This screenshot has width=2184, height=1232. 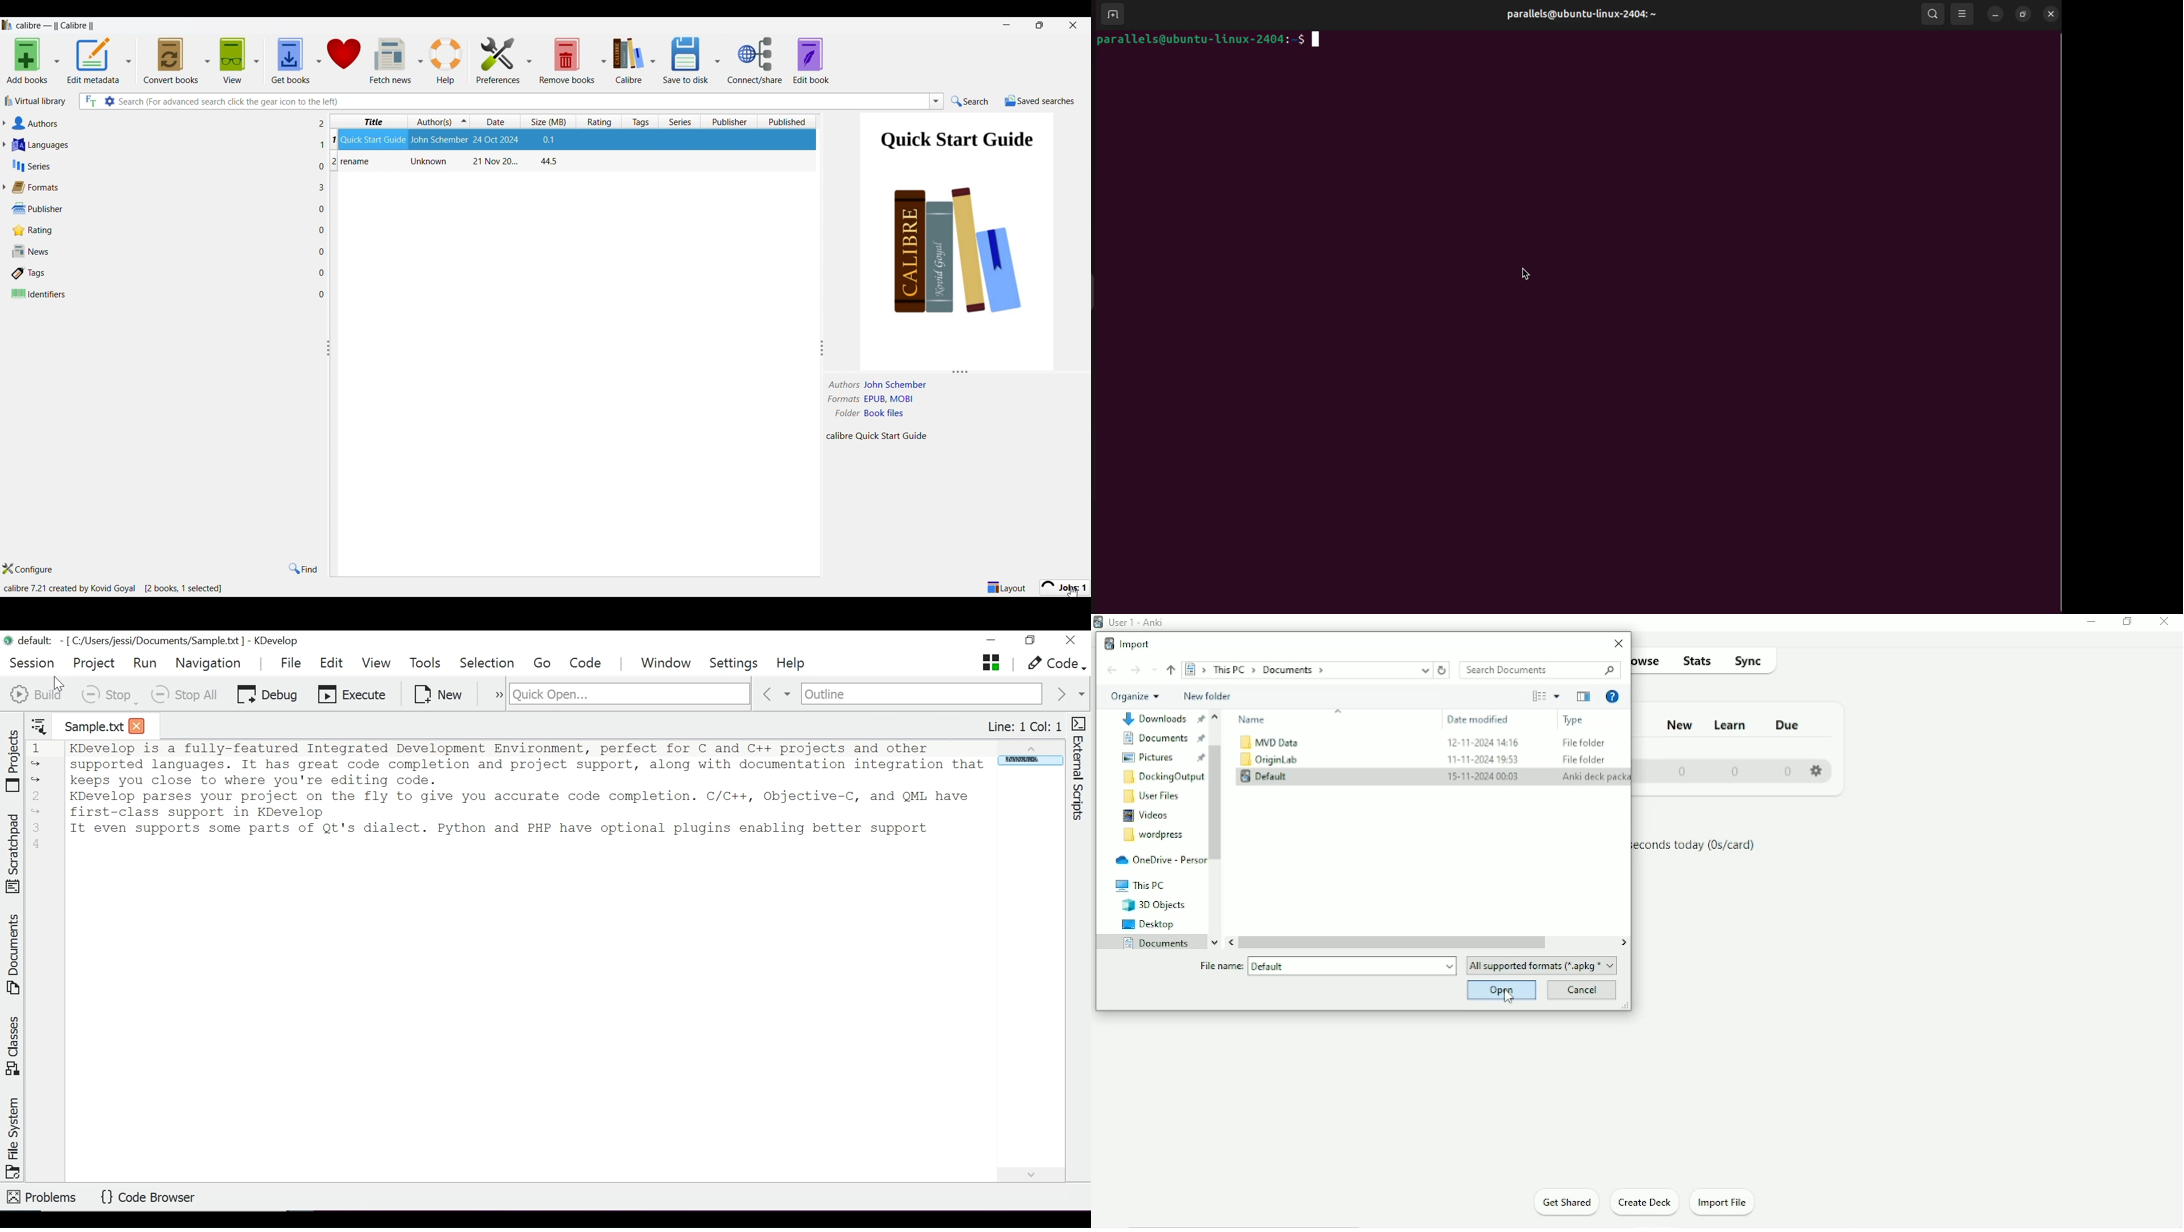 I want to click on Edit metadata, so click(x=94, y=61).